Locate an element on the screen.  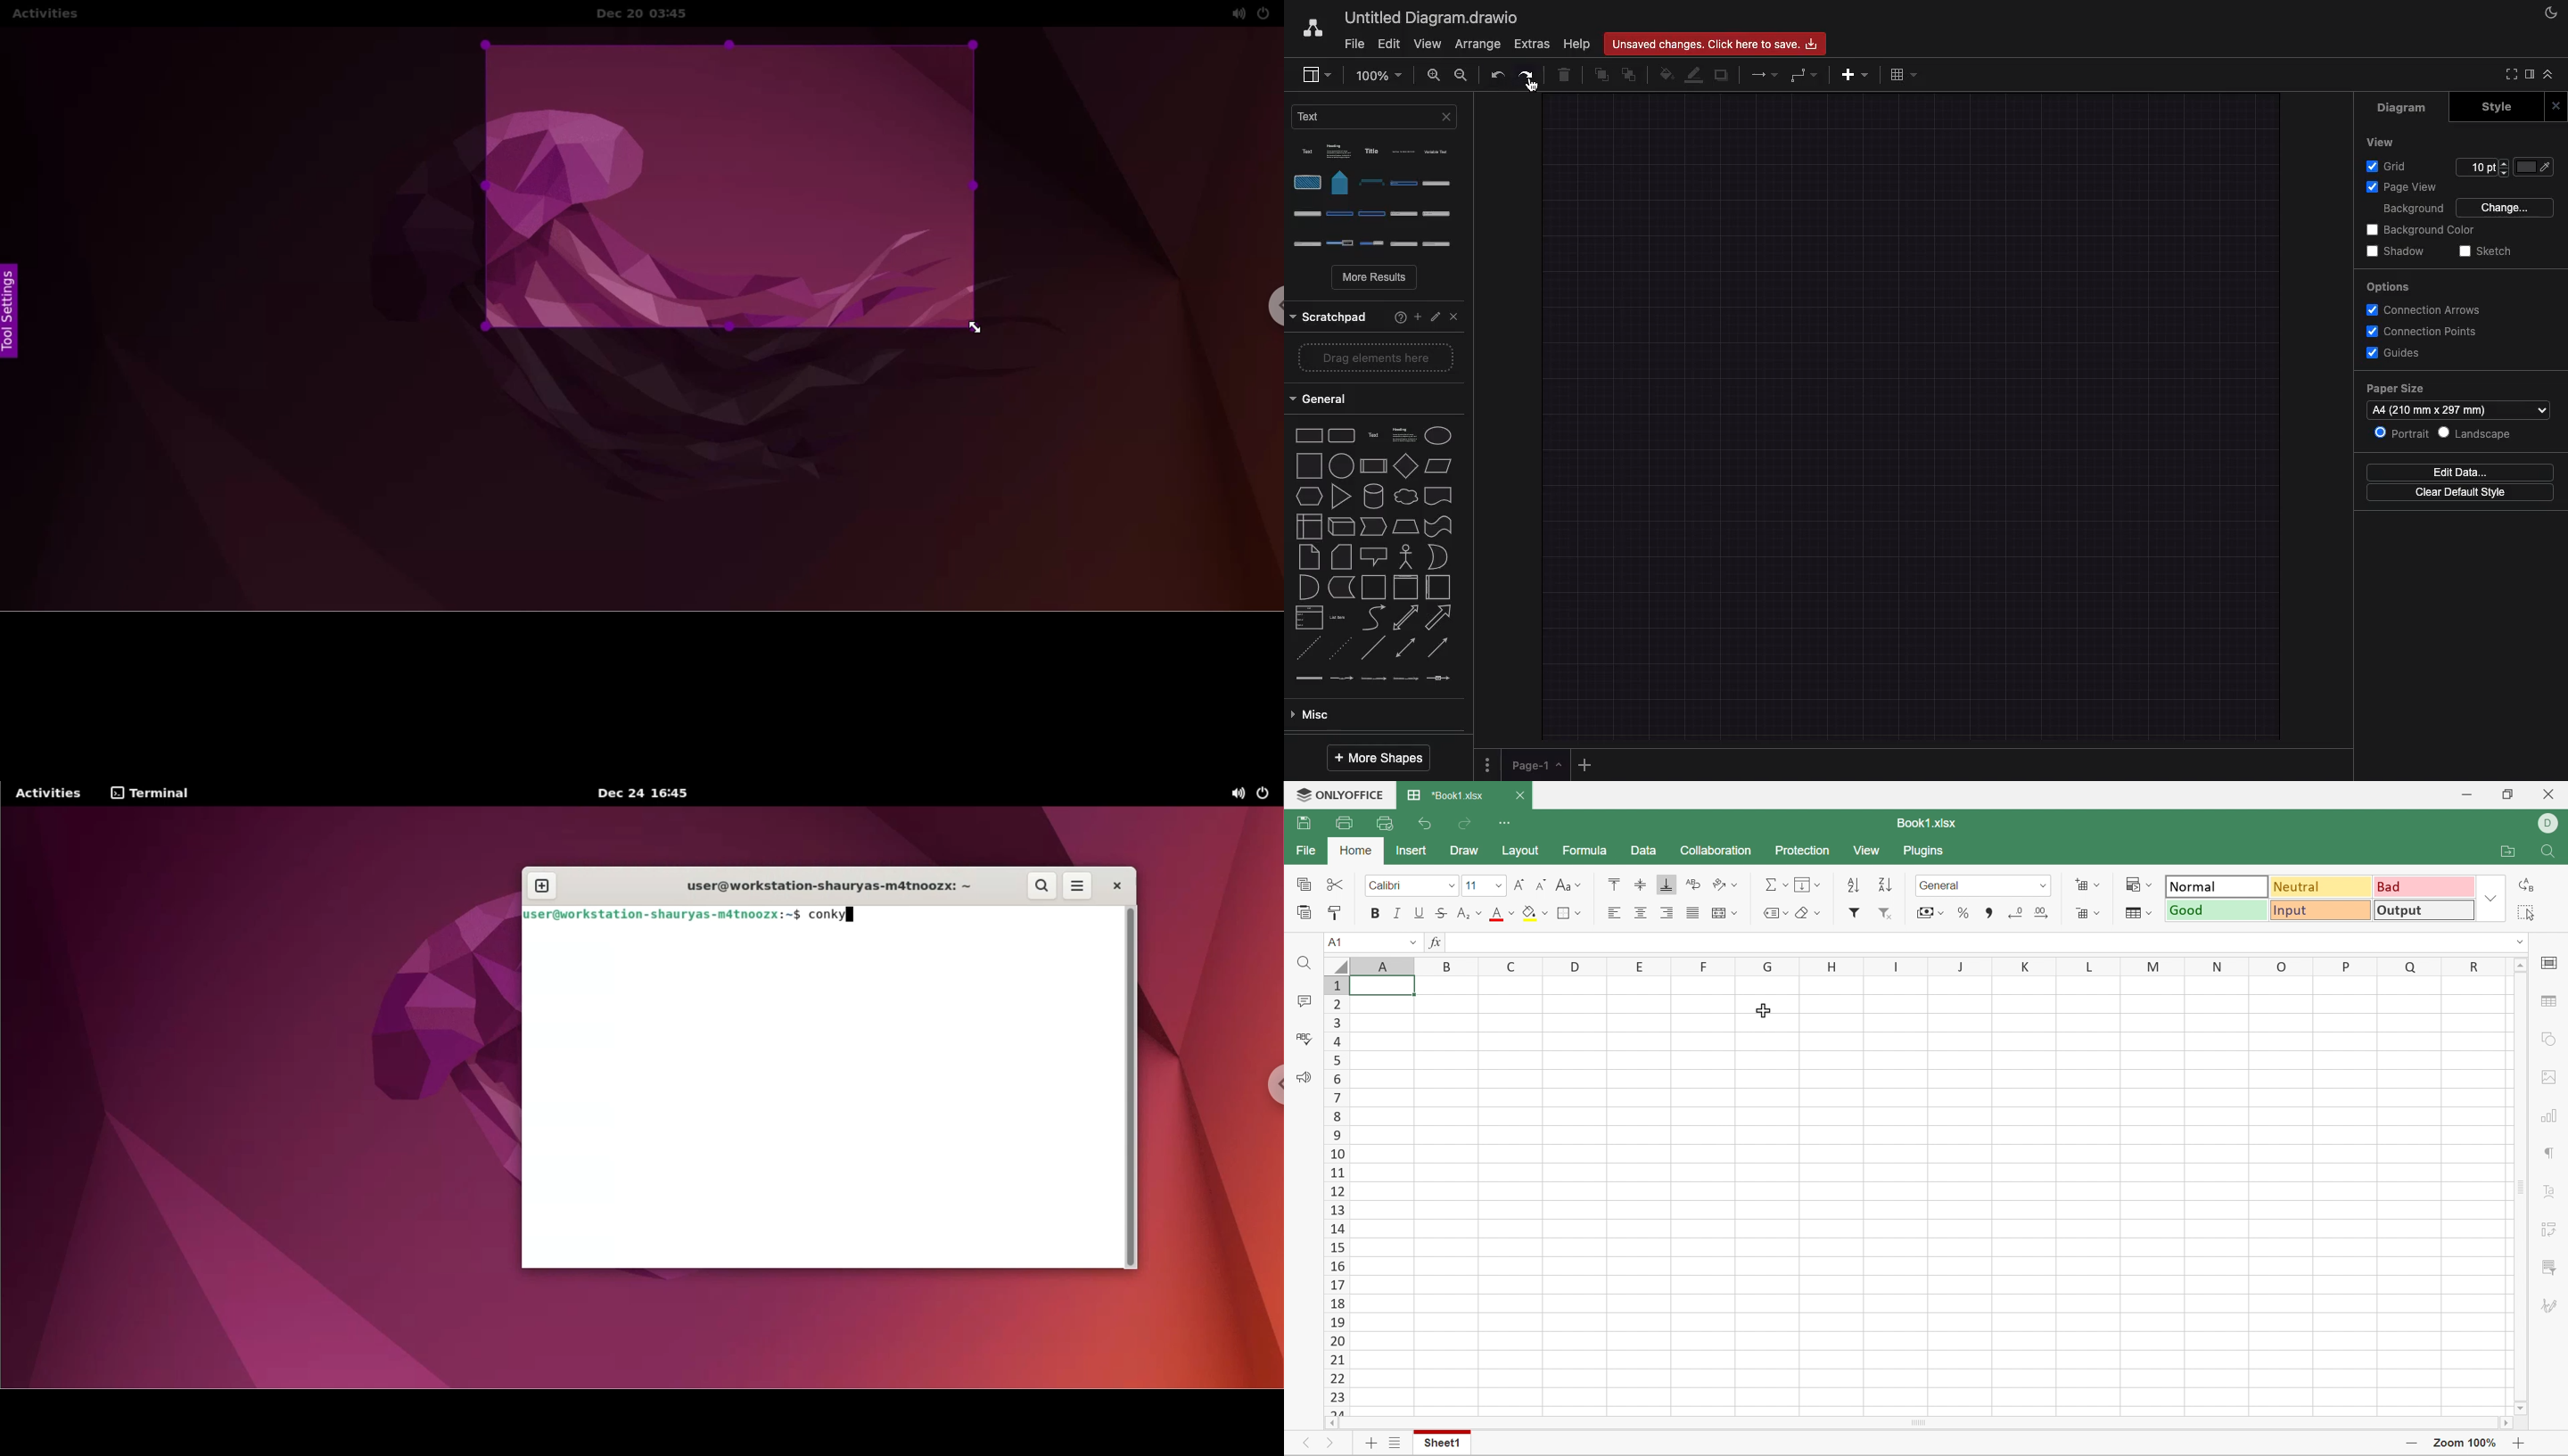
Feedback & Support is located at coordinates (1302, 1078).